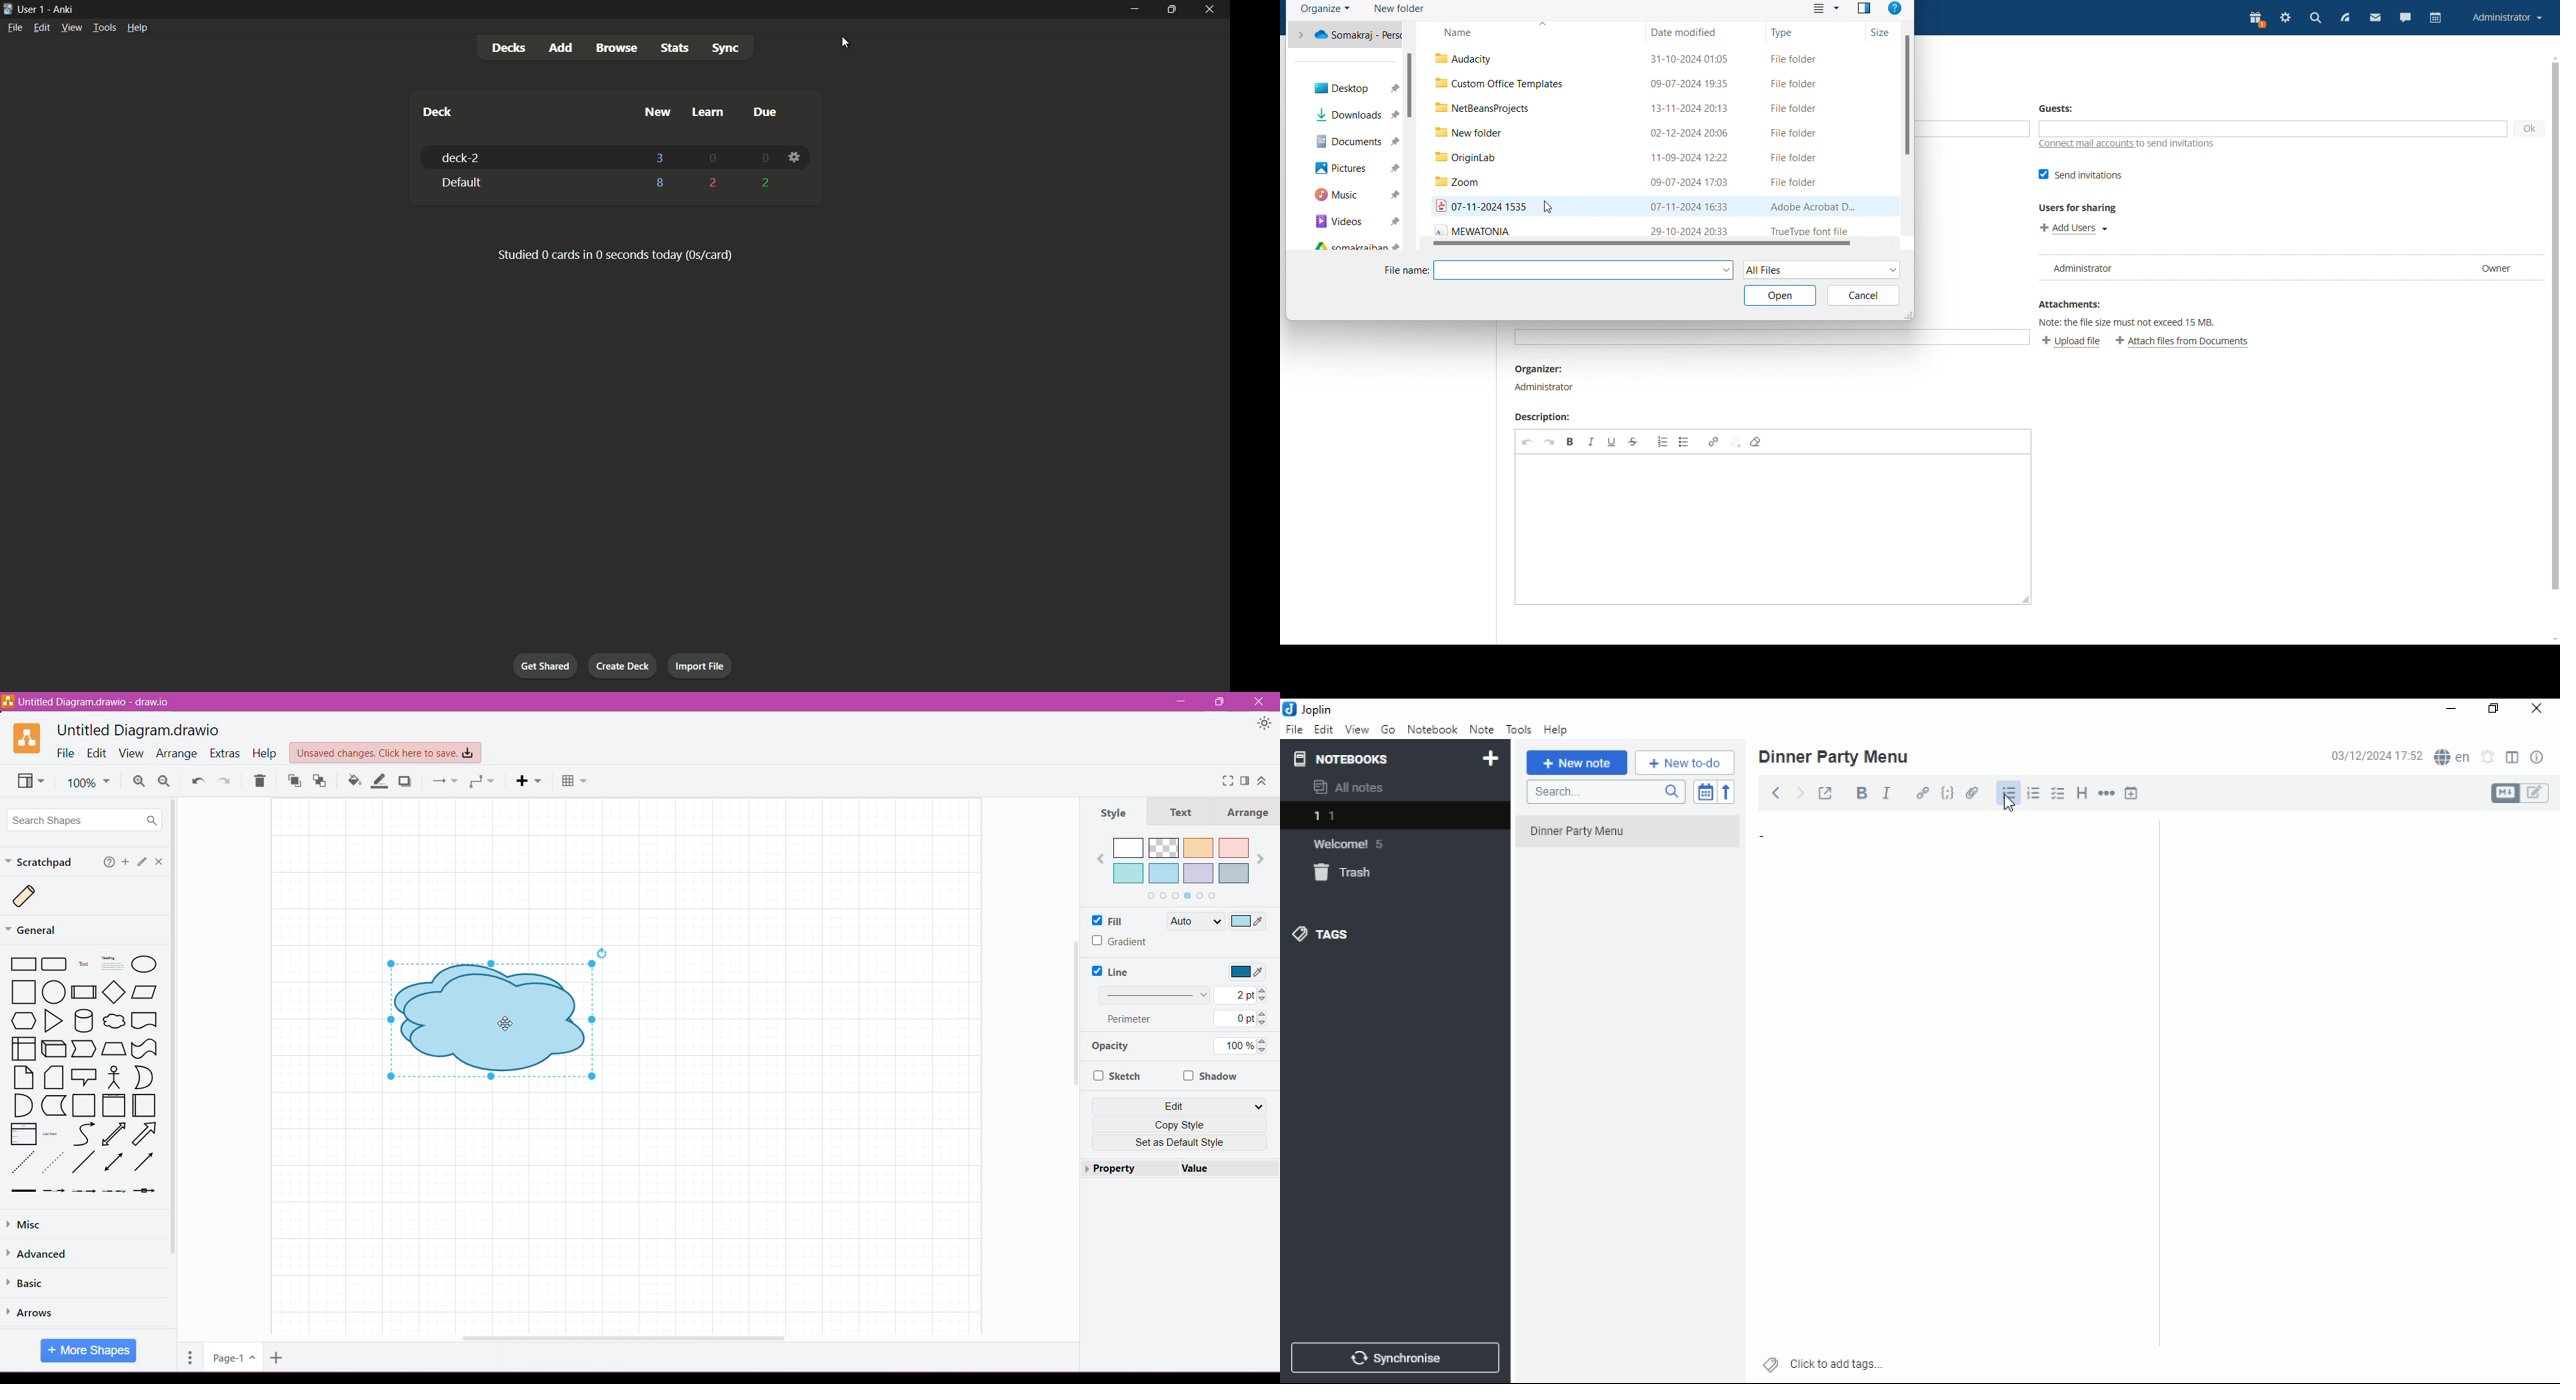  I want to click on forward, so click(1799, 790).